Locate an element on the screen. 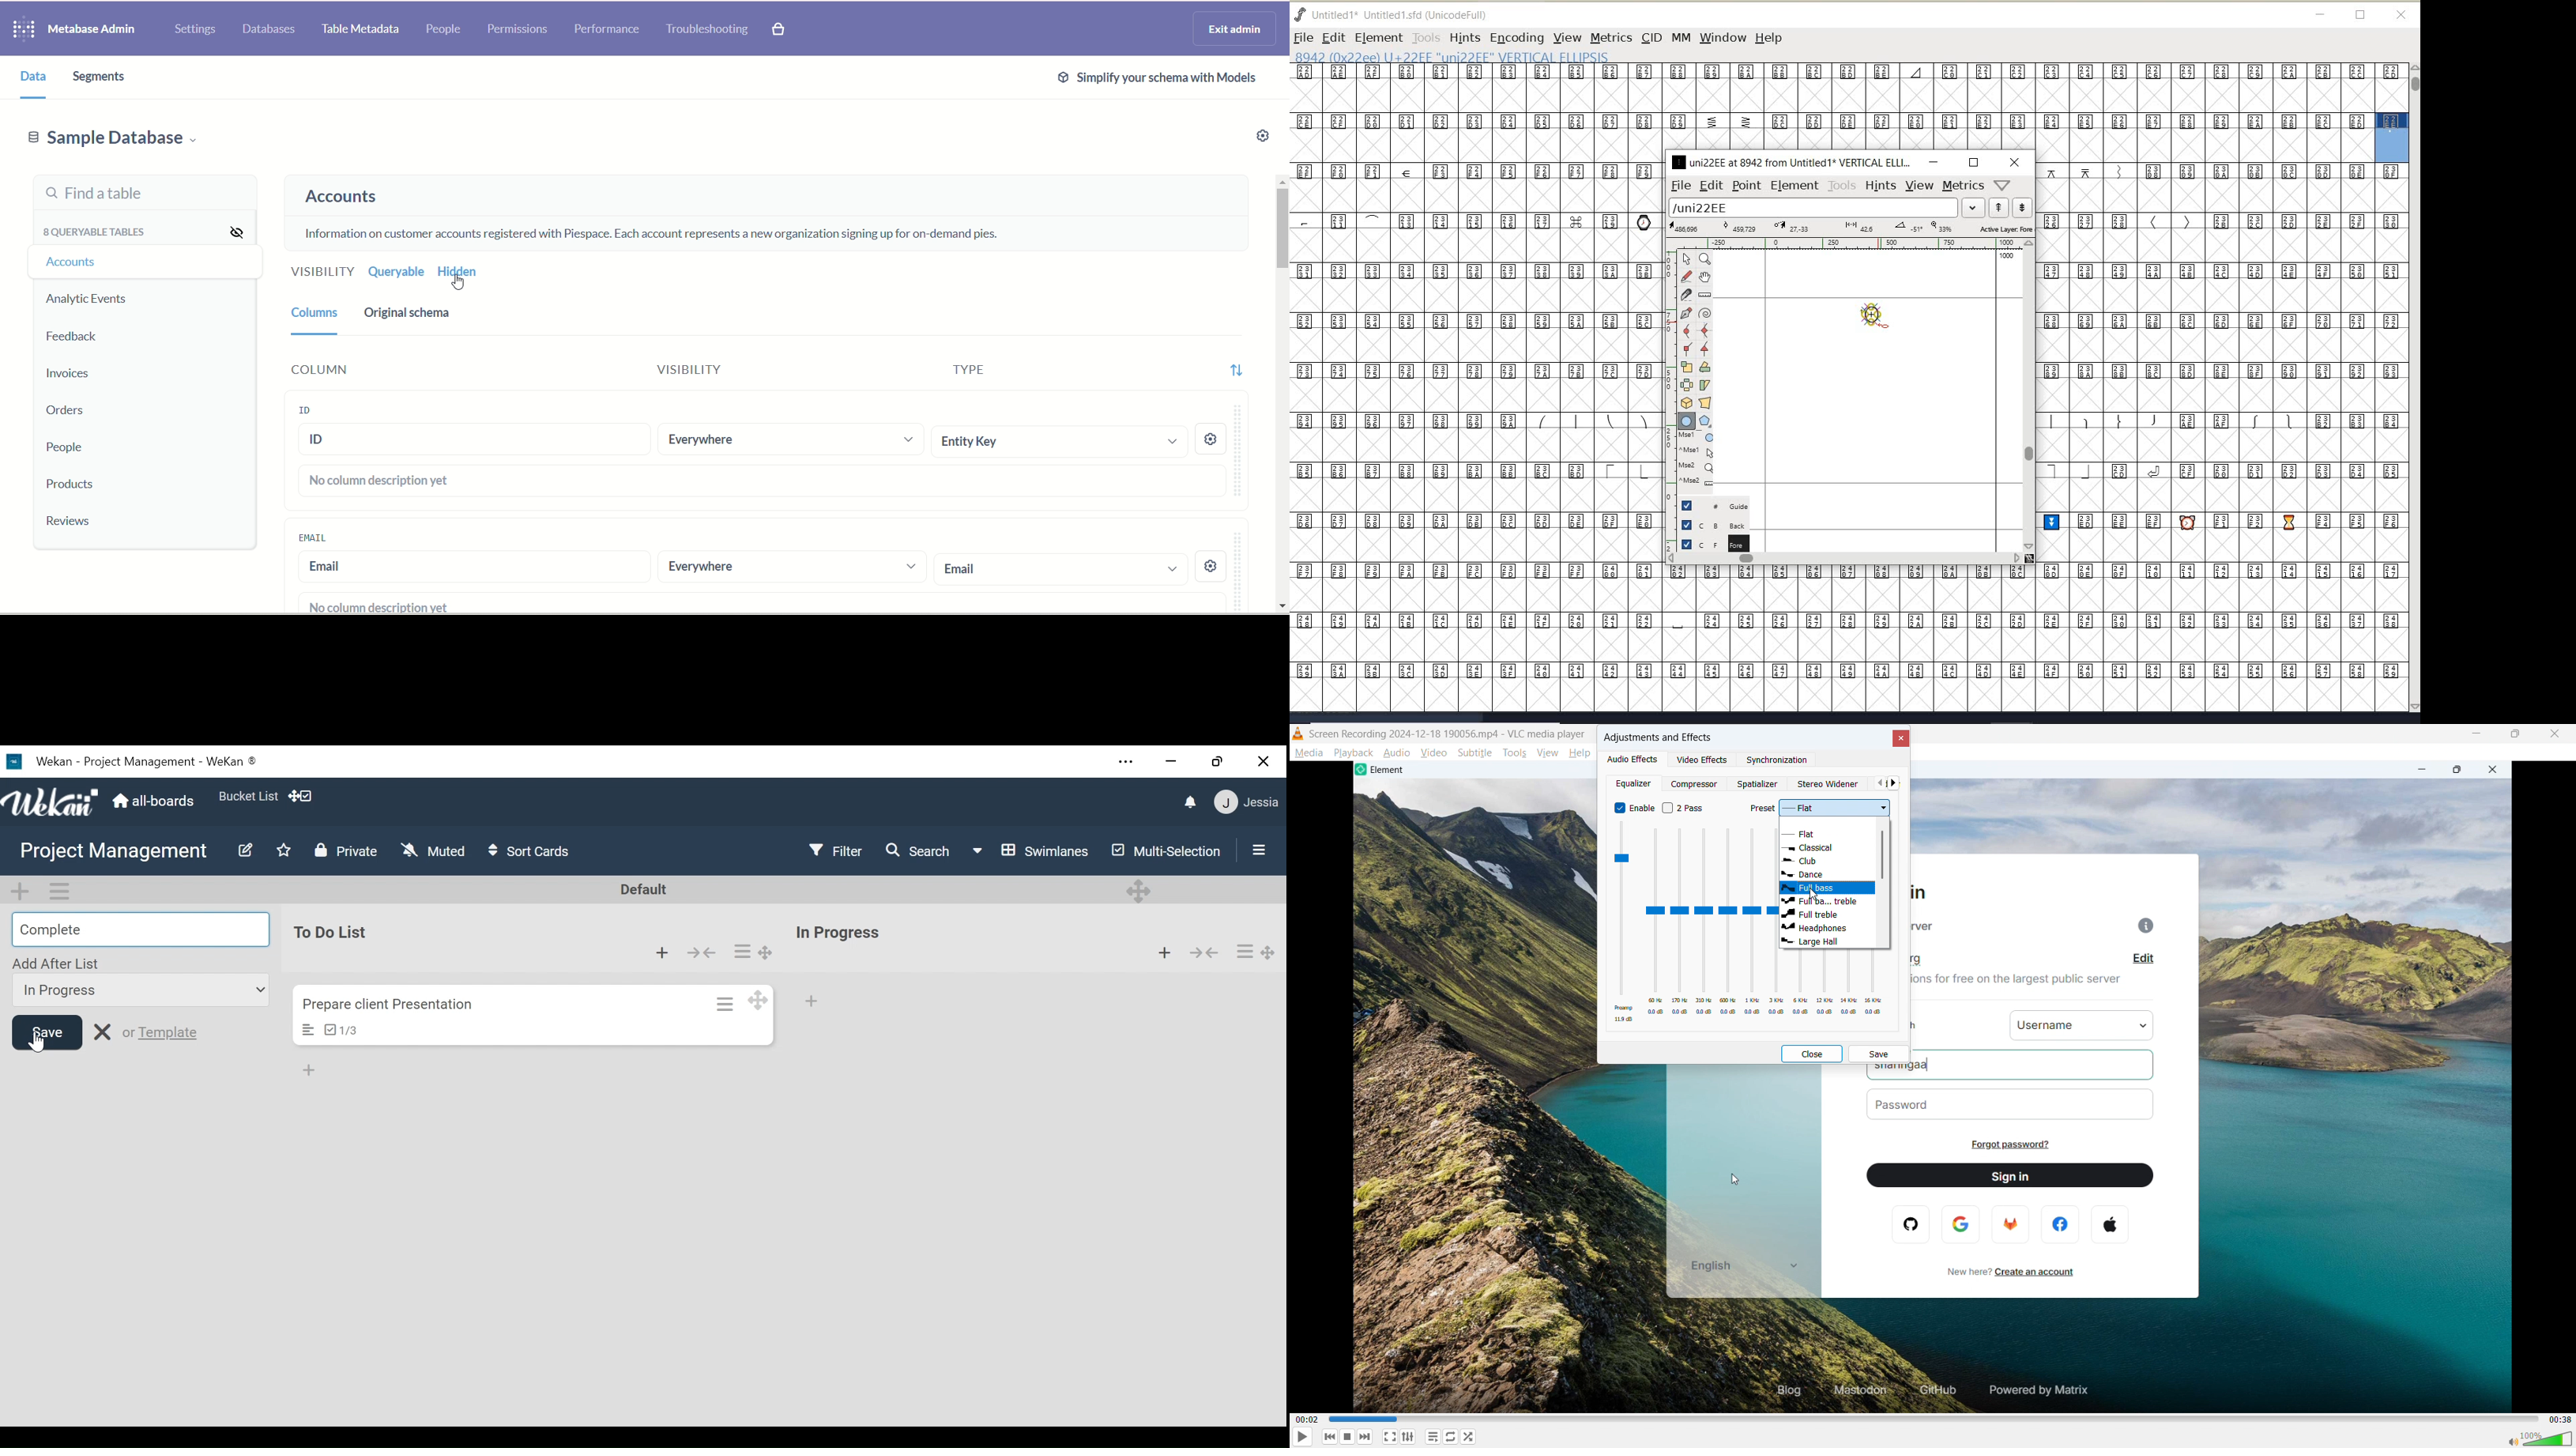 The width and height of the screenshot is (2576, 1456). account is located at coordinates (83, 263).